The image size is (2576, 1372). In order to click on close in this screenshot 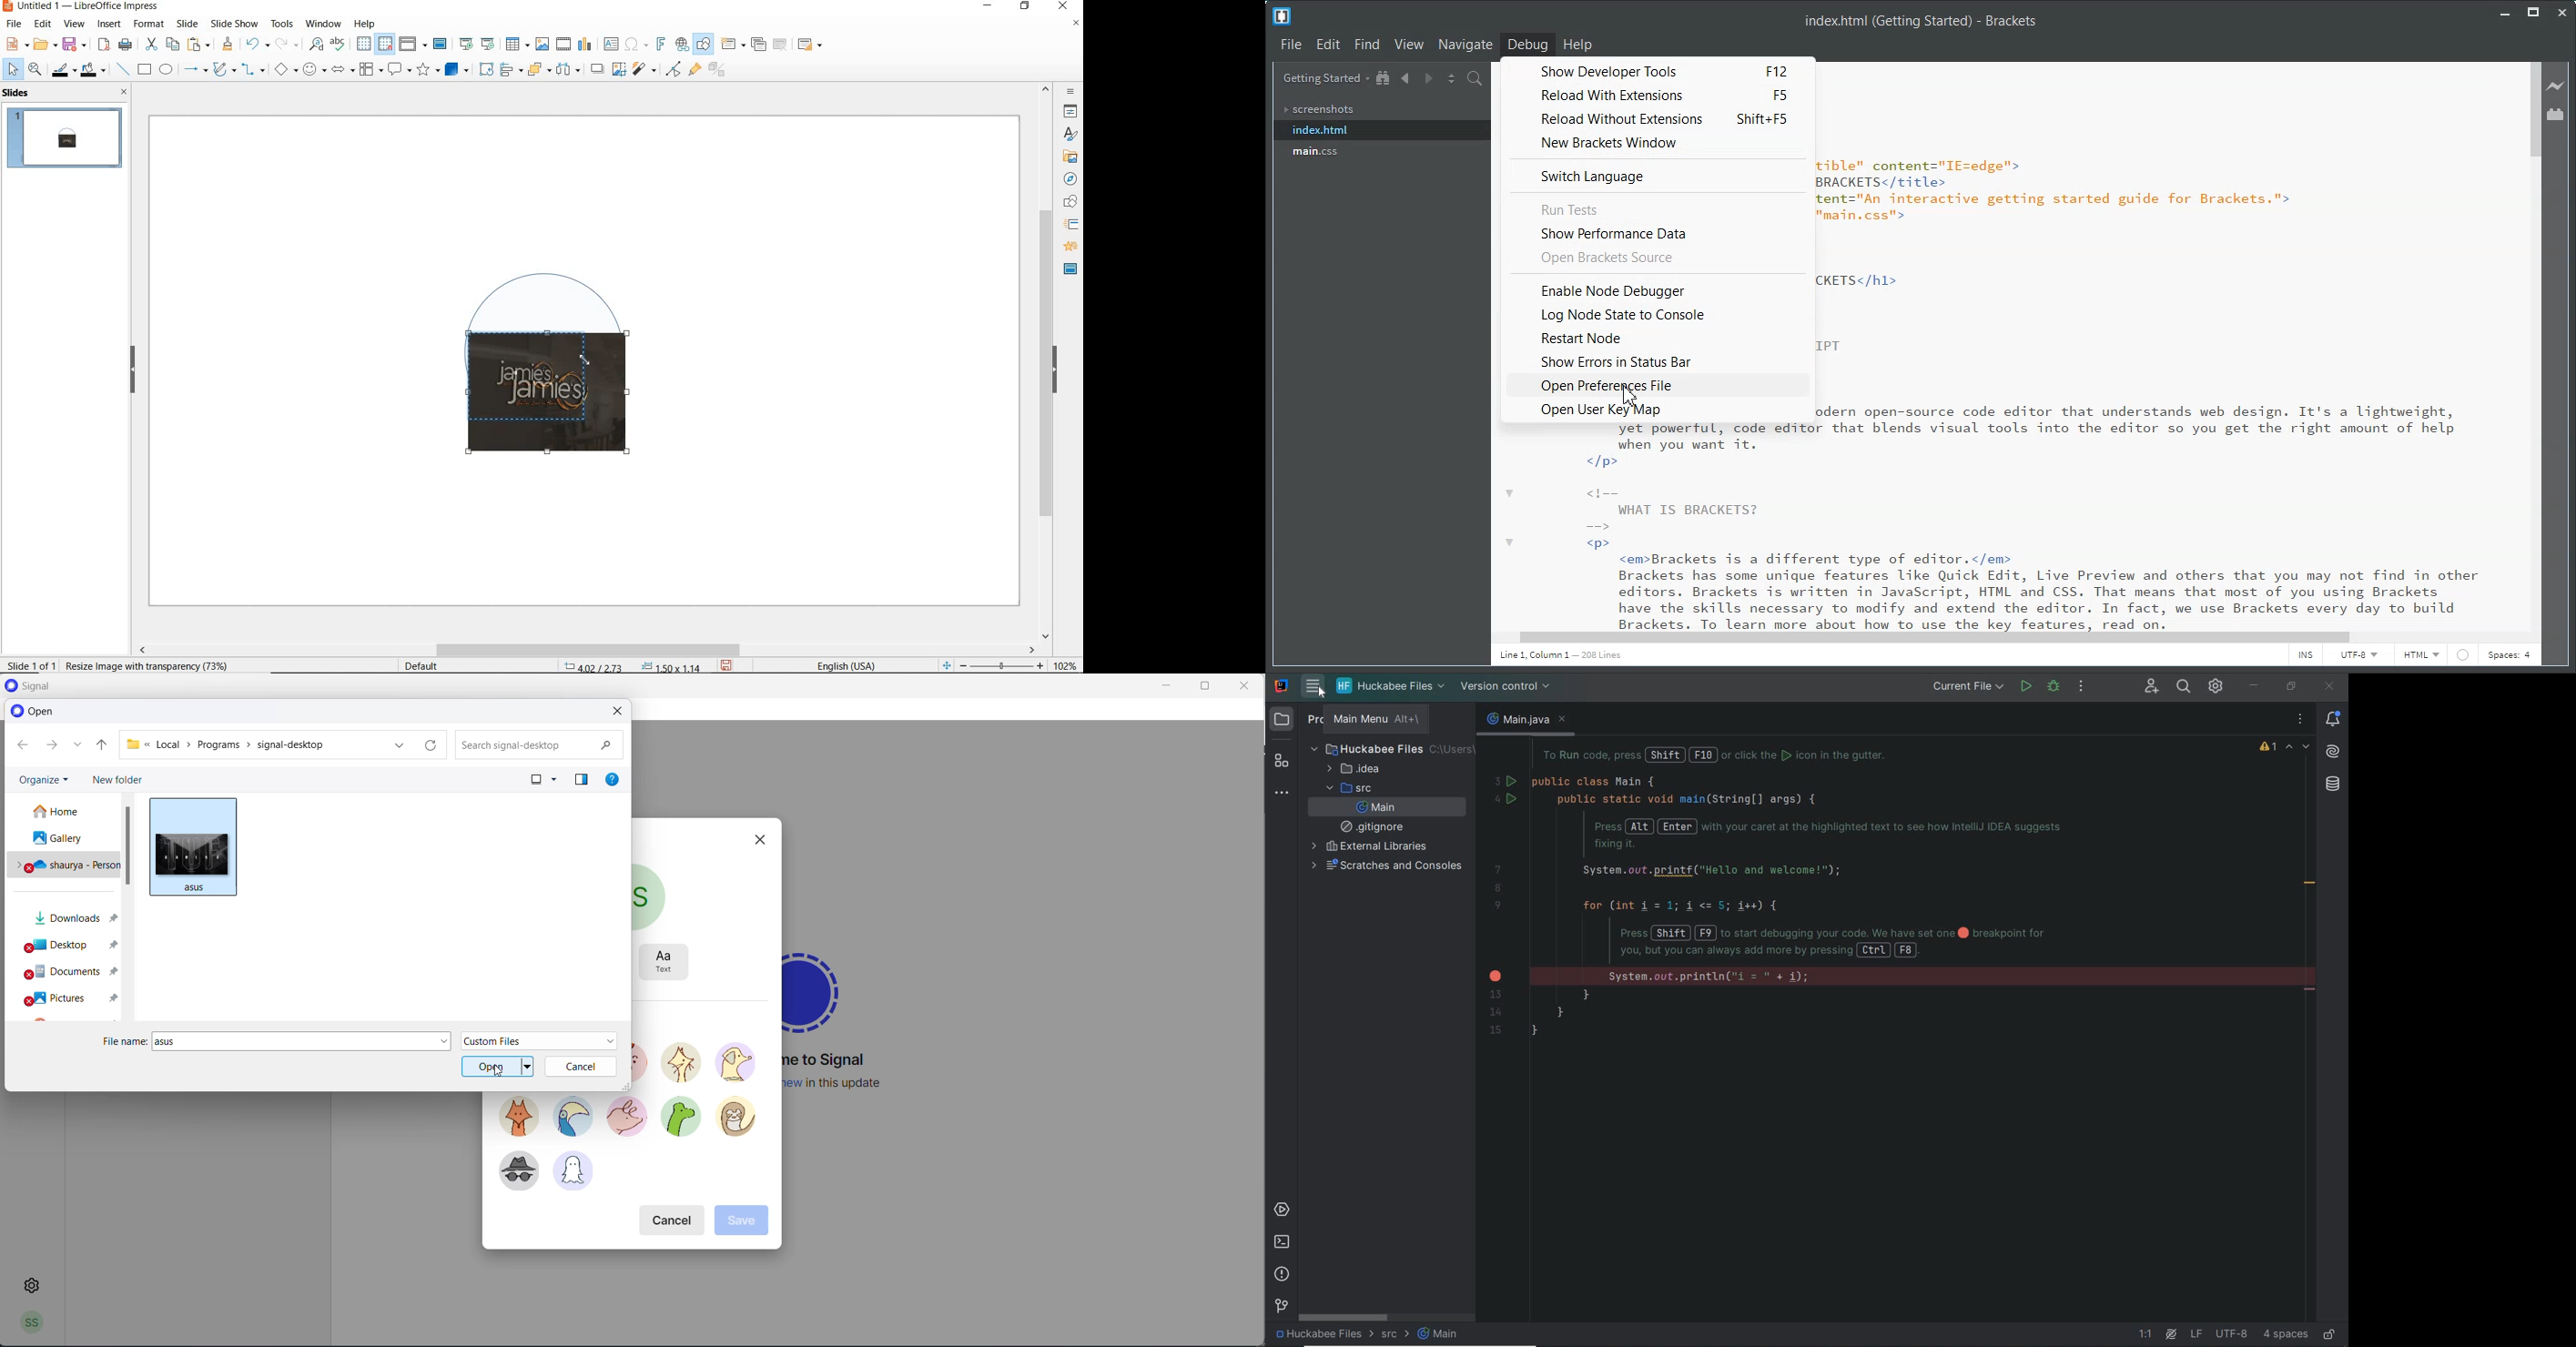, I will do `click(1063, 6)`.